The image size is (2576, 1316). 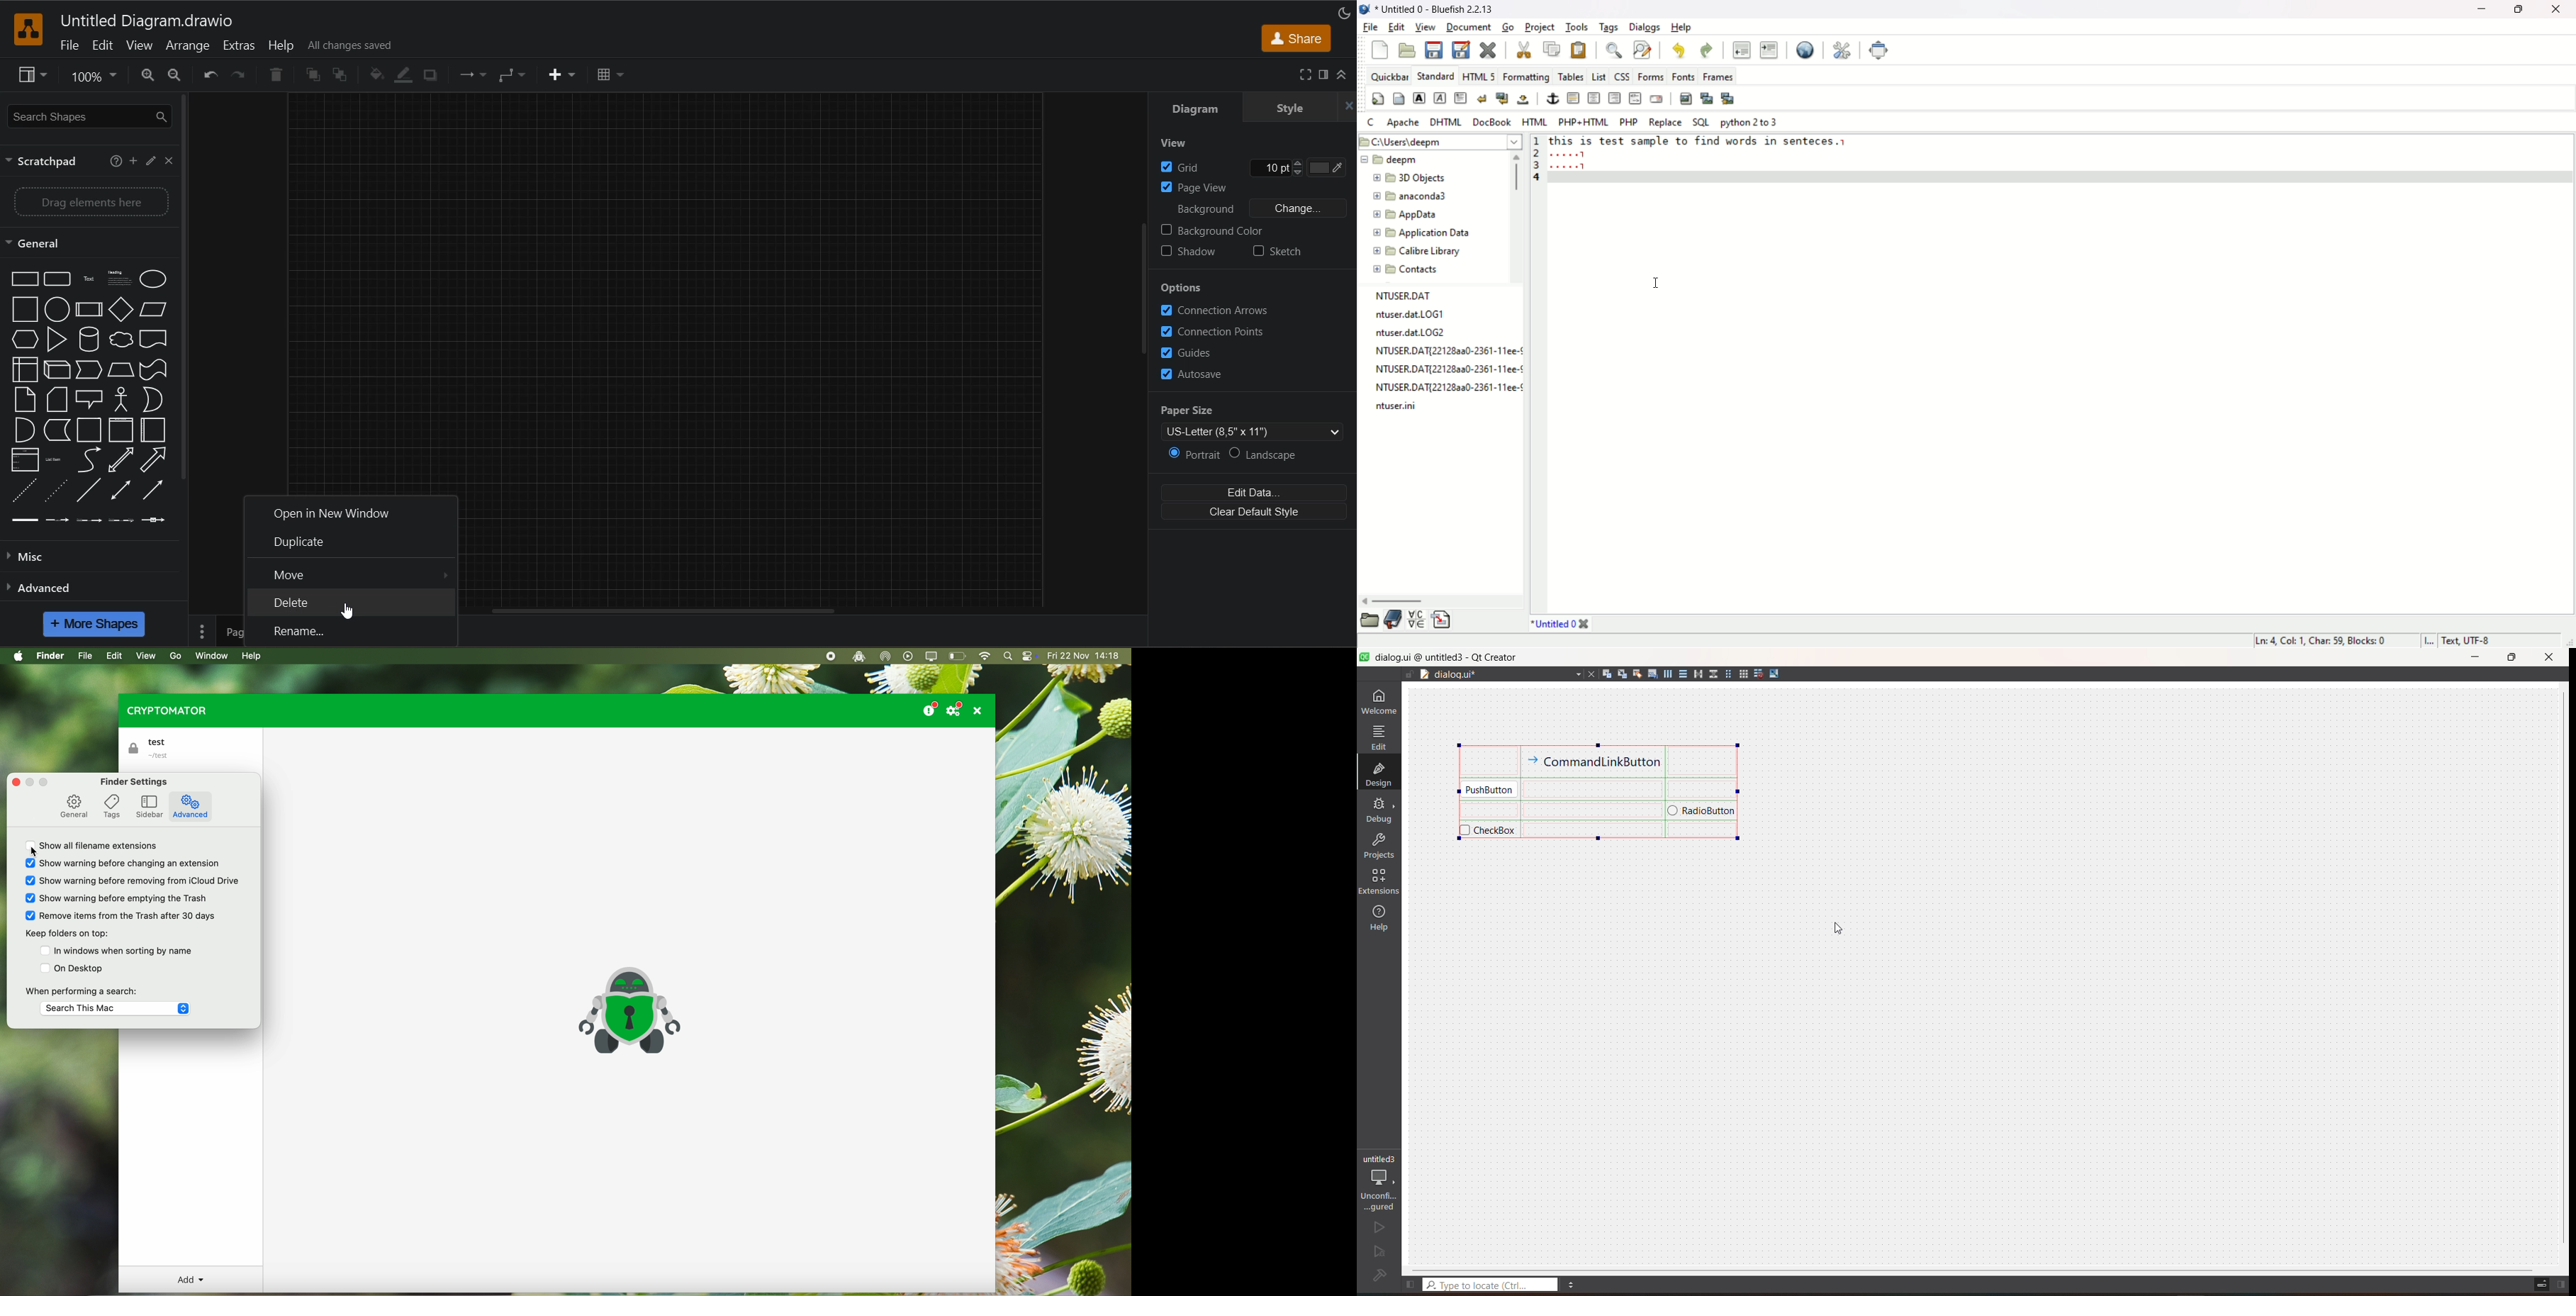 I want to click on indent, so click(x=1771, y=50).